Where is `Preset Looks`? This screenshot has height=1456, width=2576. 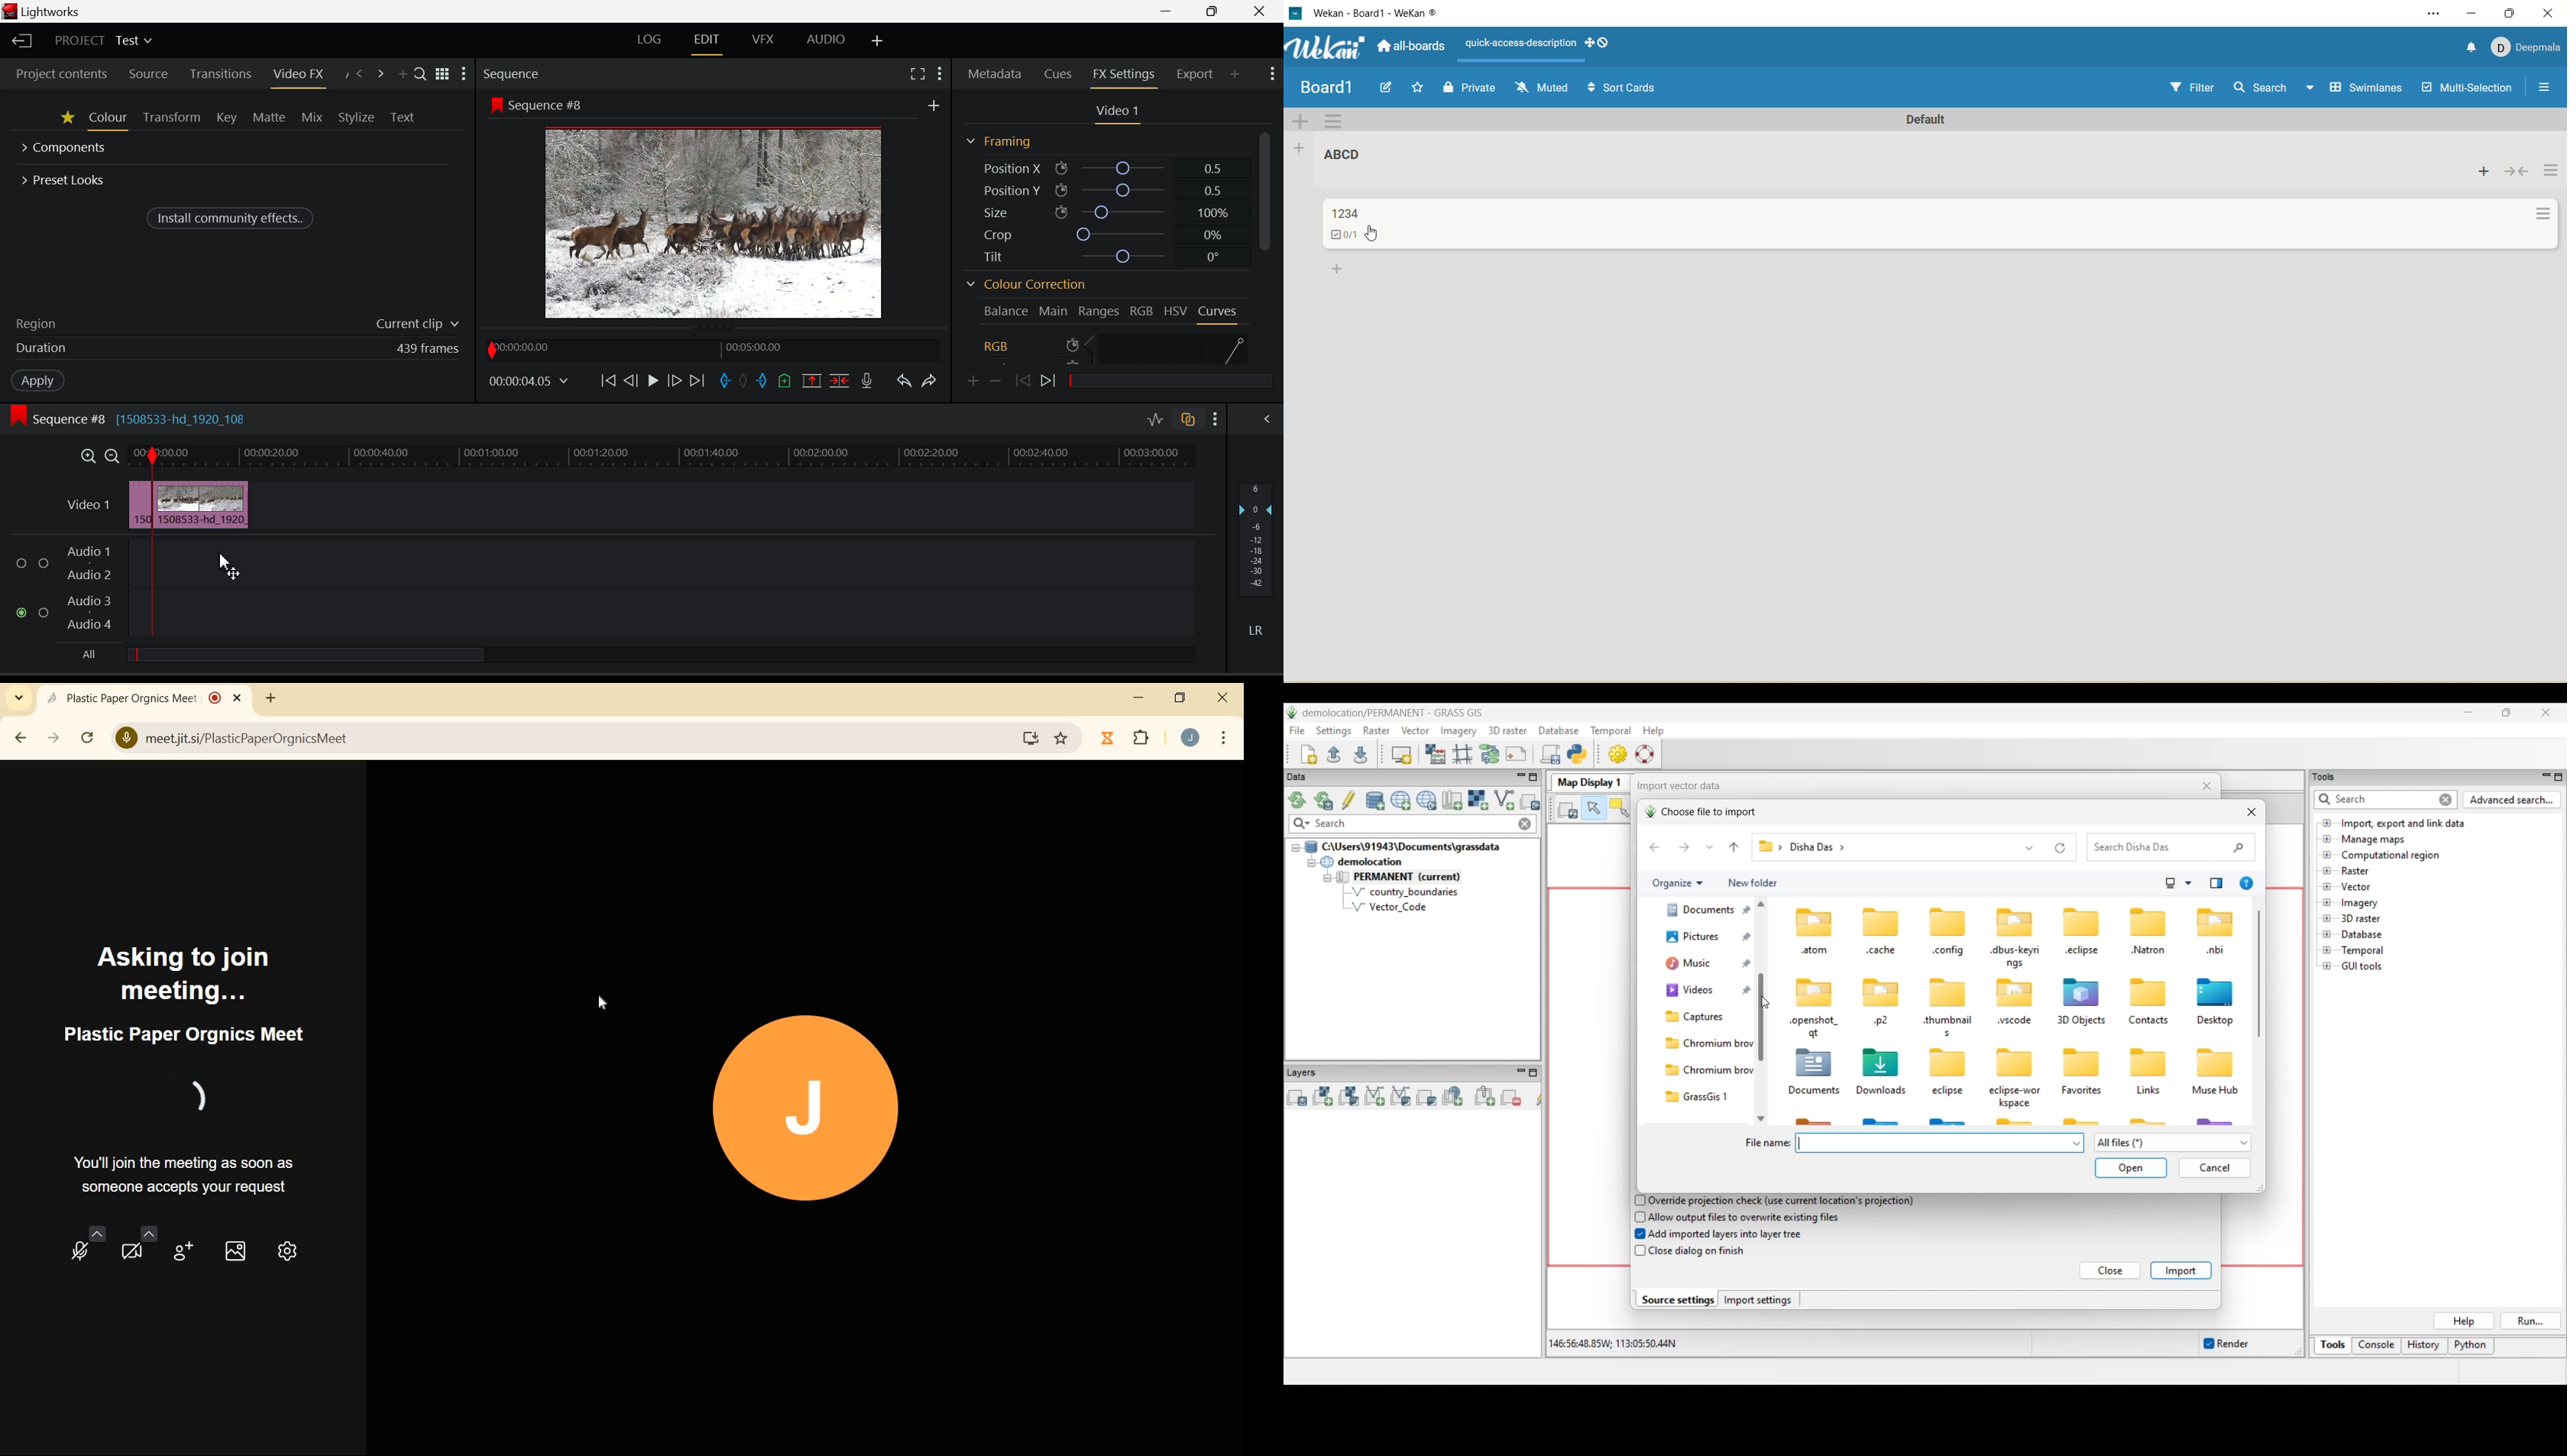
Preset Looks is located at coordinates (65, 178).